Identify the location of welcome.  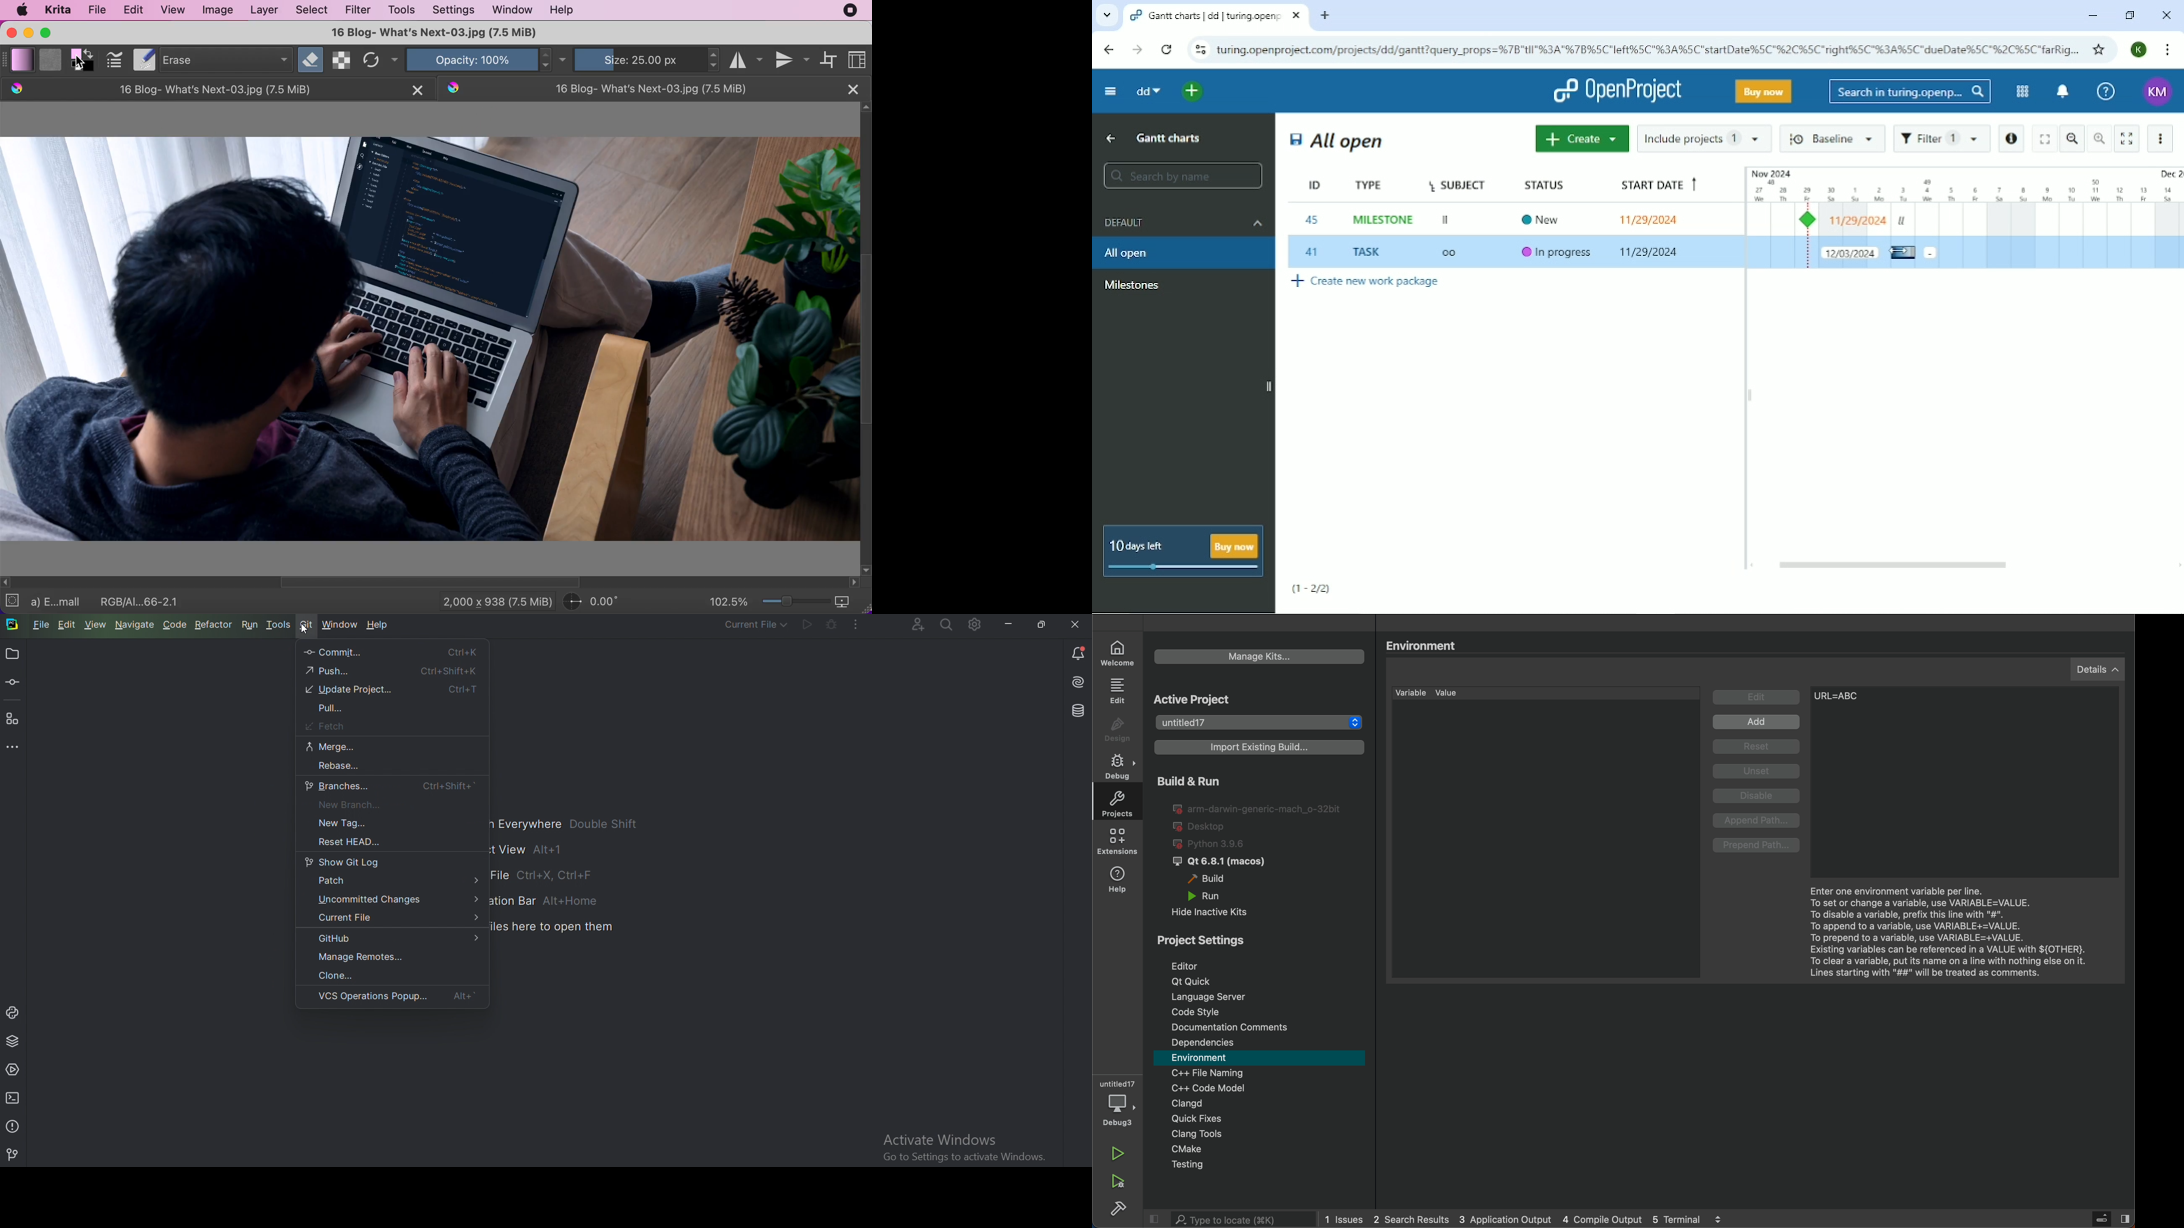
(1118, 652).